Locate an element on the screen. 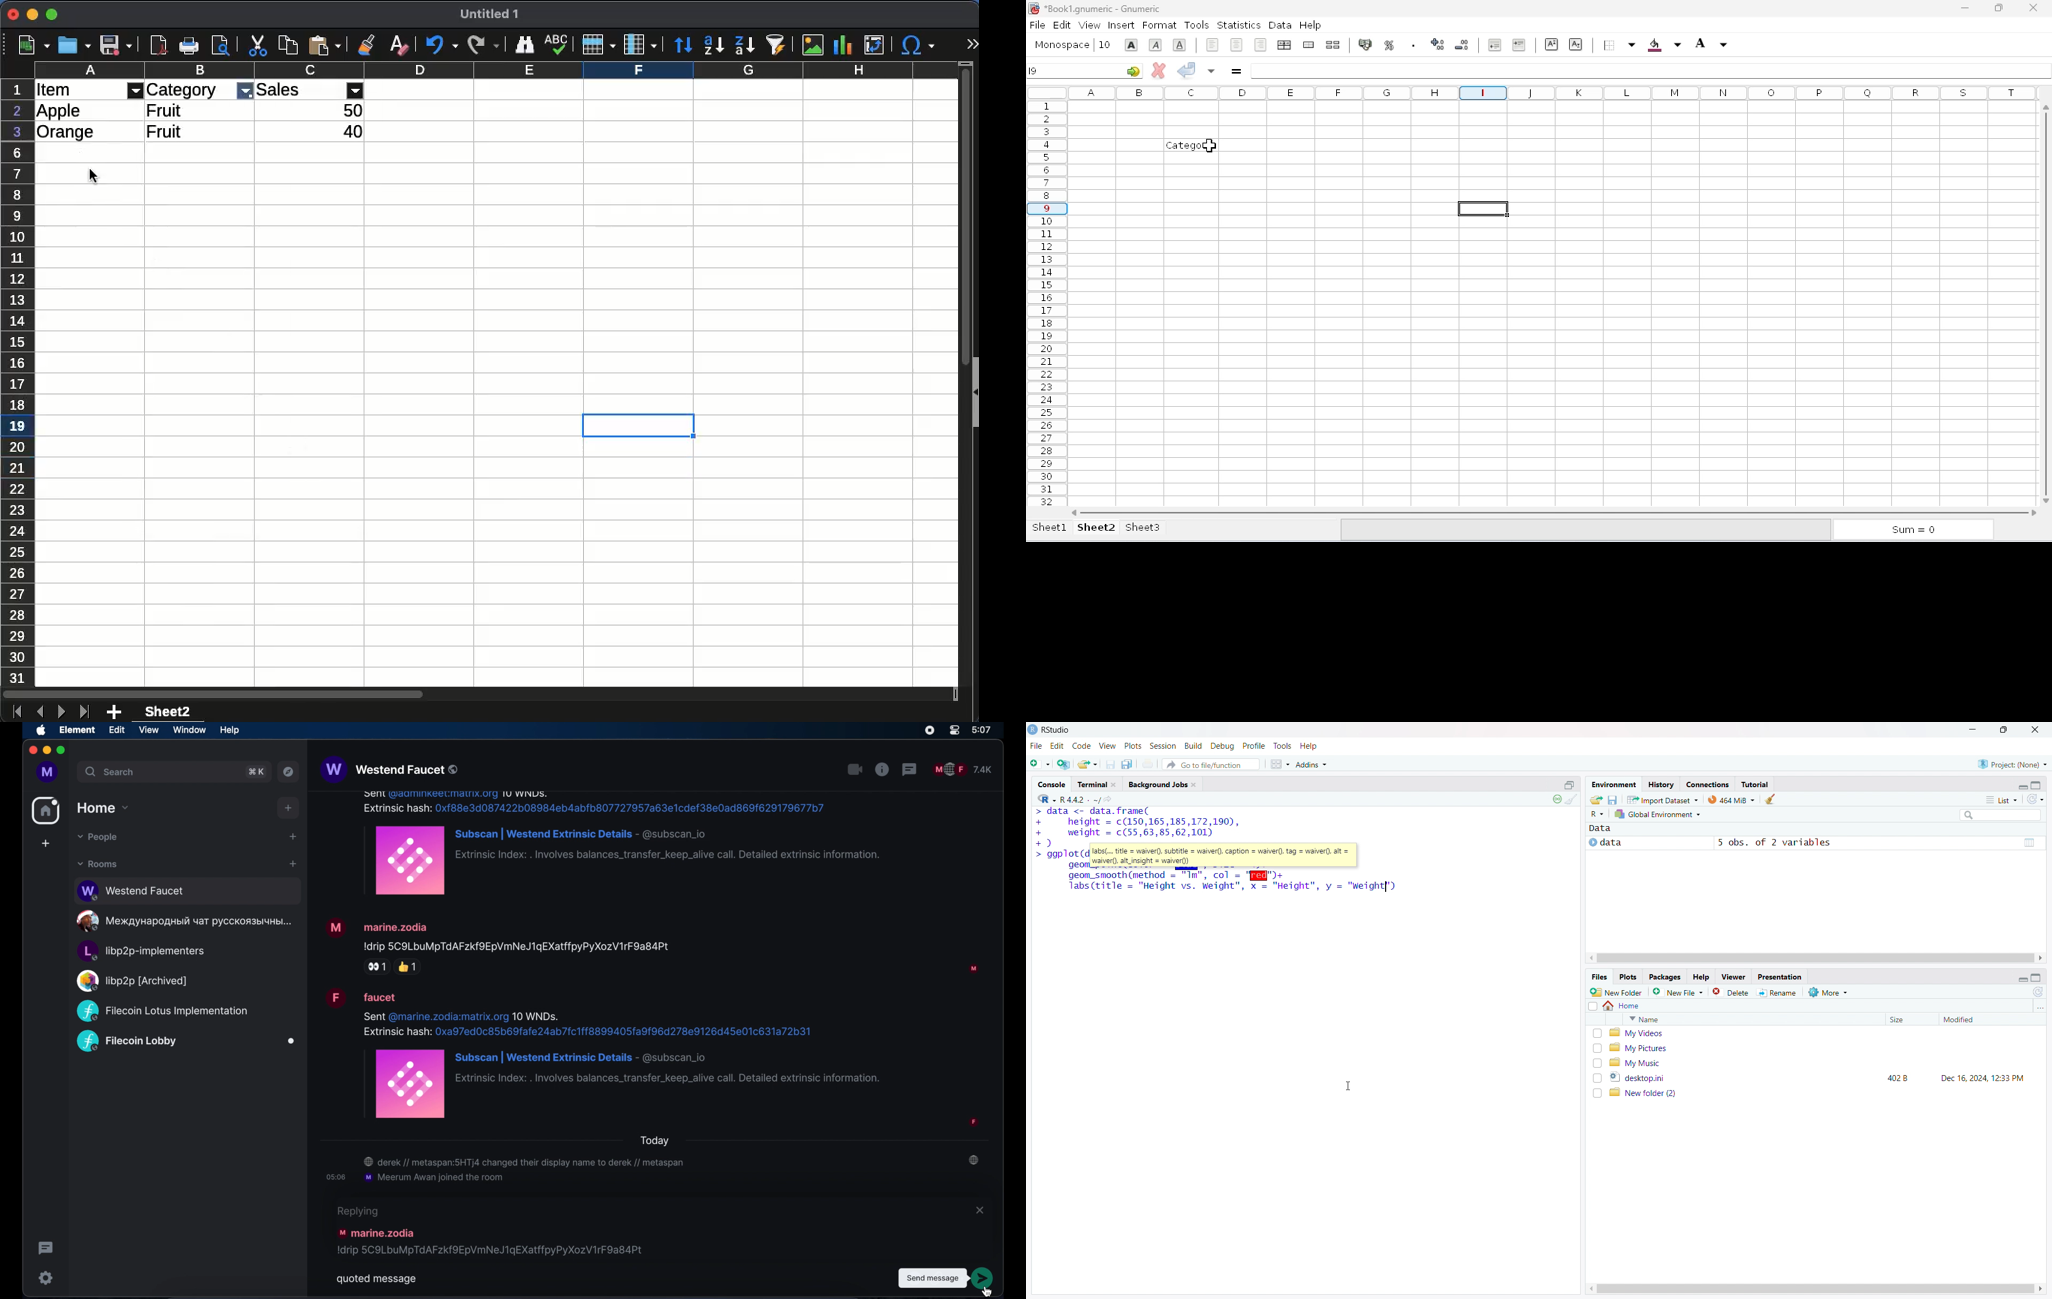  screen recorder icon is located at coordinates (929, 731).